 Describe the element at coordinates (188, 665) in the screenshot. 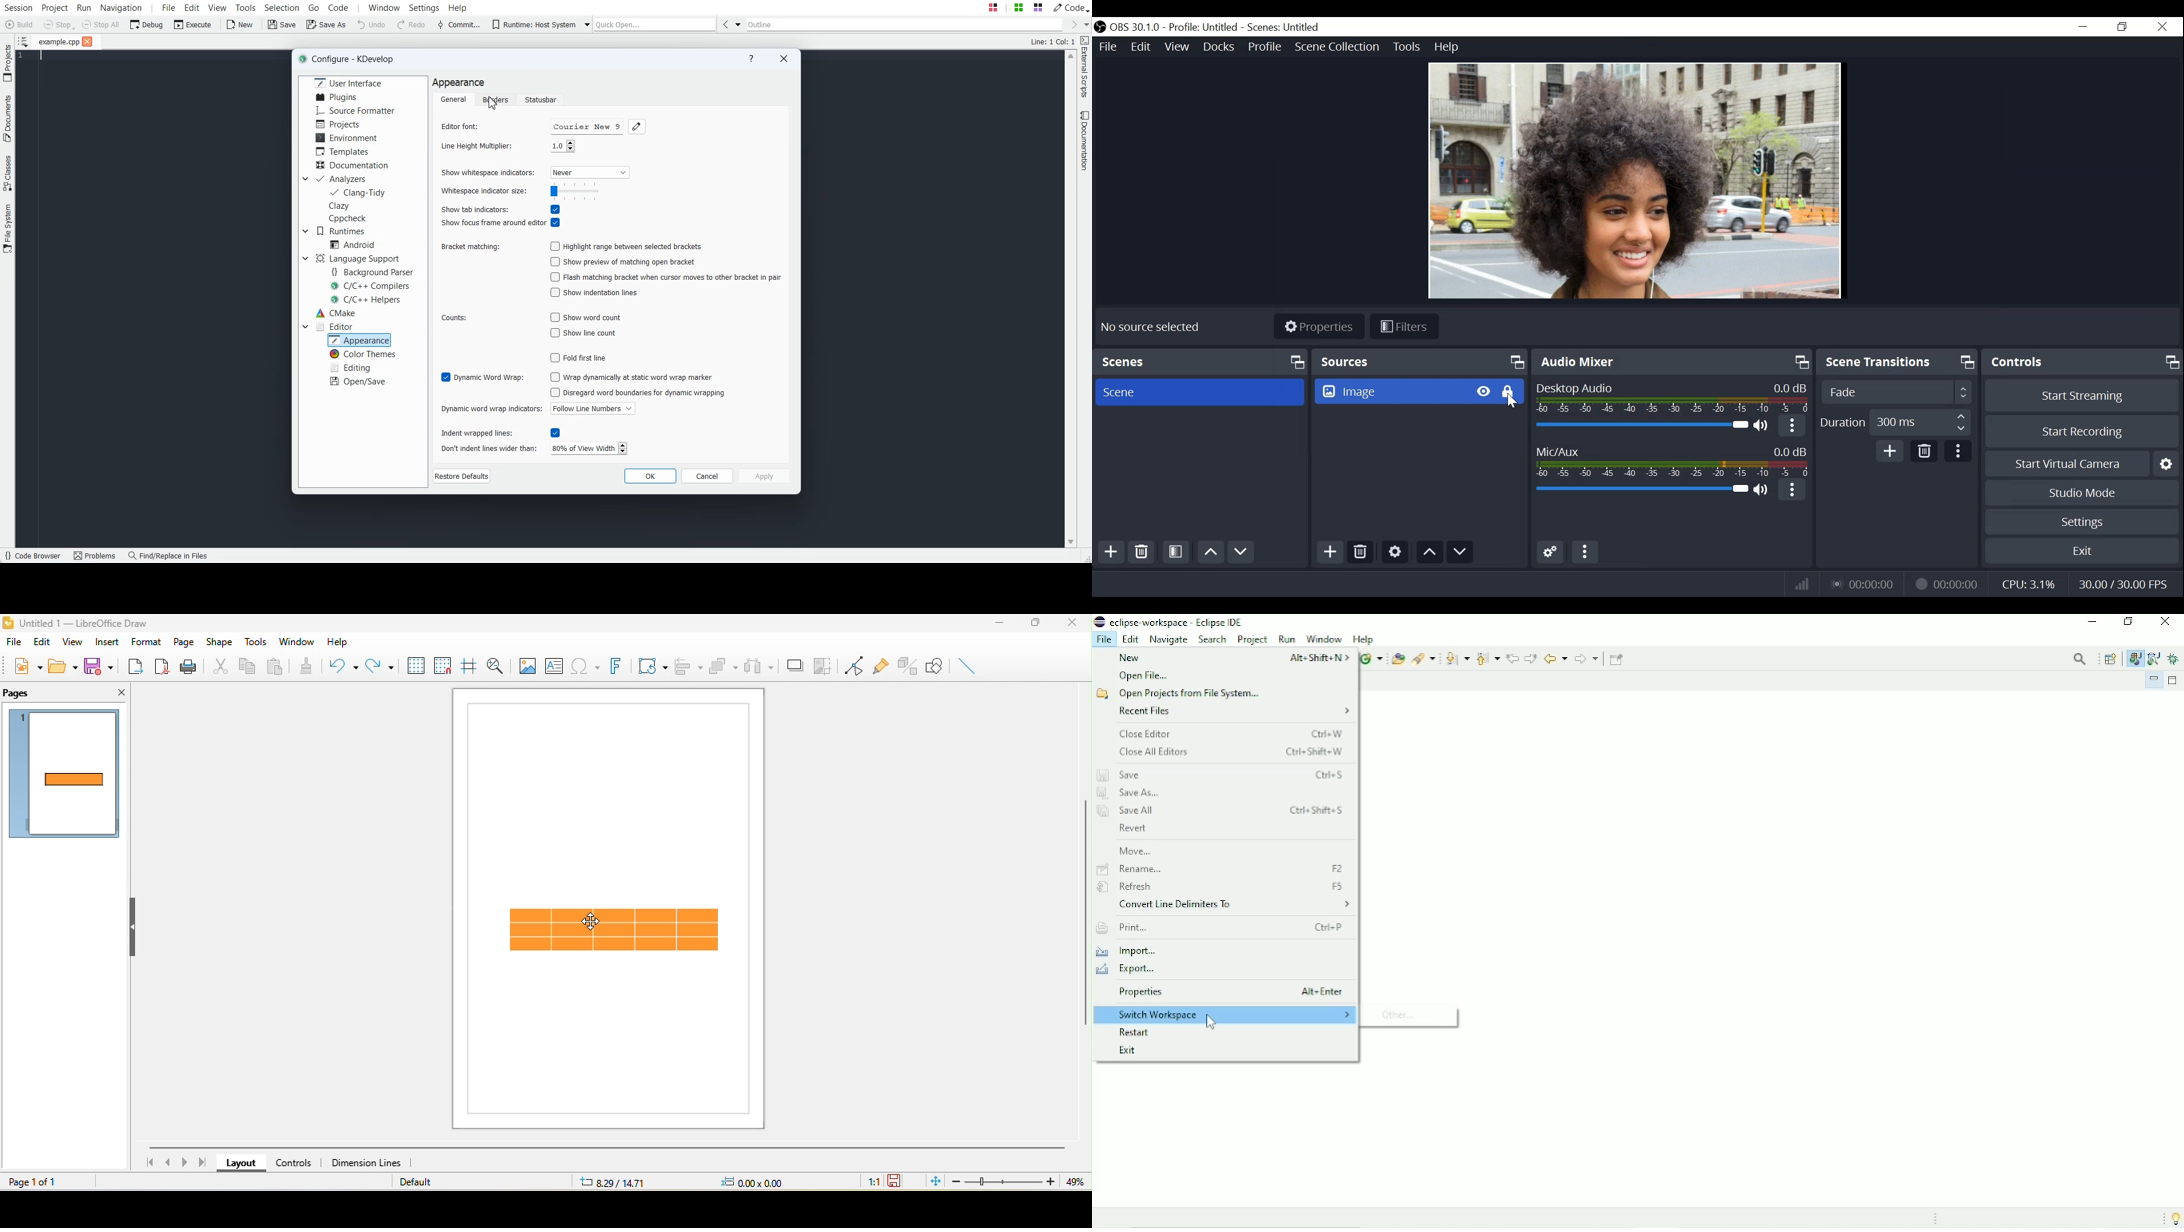

I see `print` at that location.